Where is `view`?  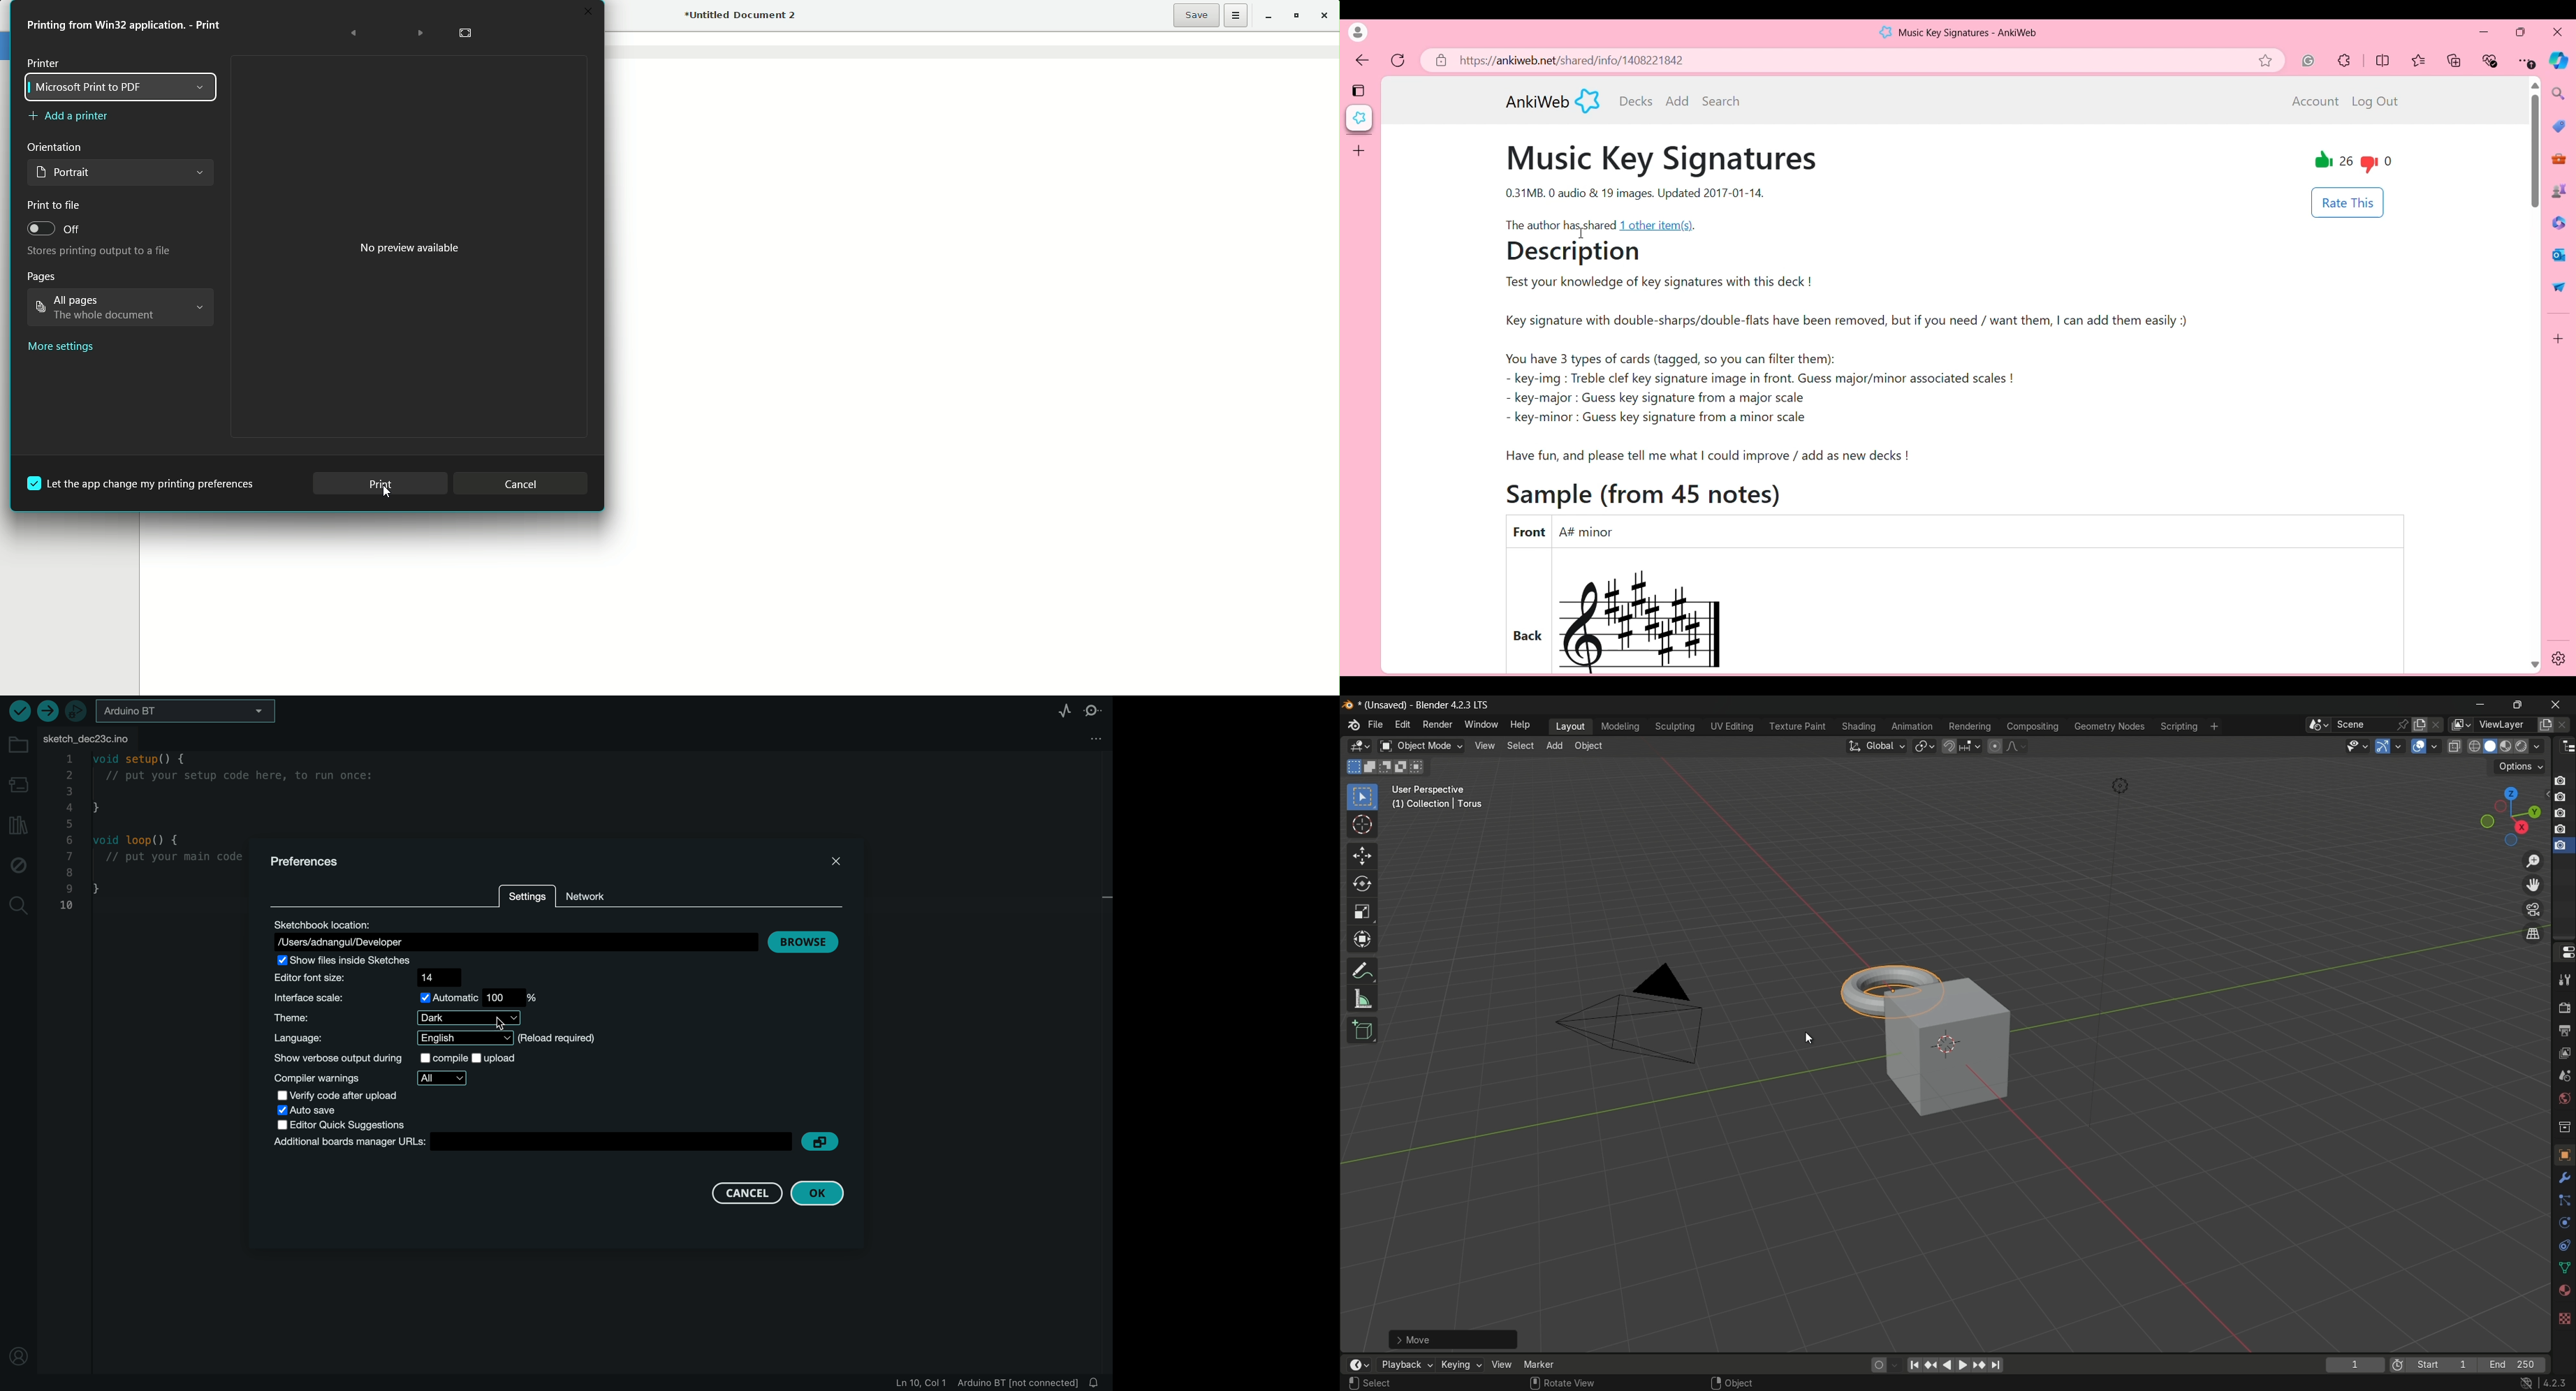 view is located at coordinates (2564, 1055).